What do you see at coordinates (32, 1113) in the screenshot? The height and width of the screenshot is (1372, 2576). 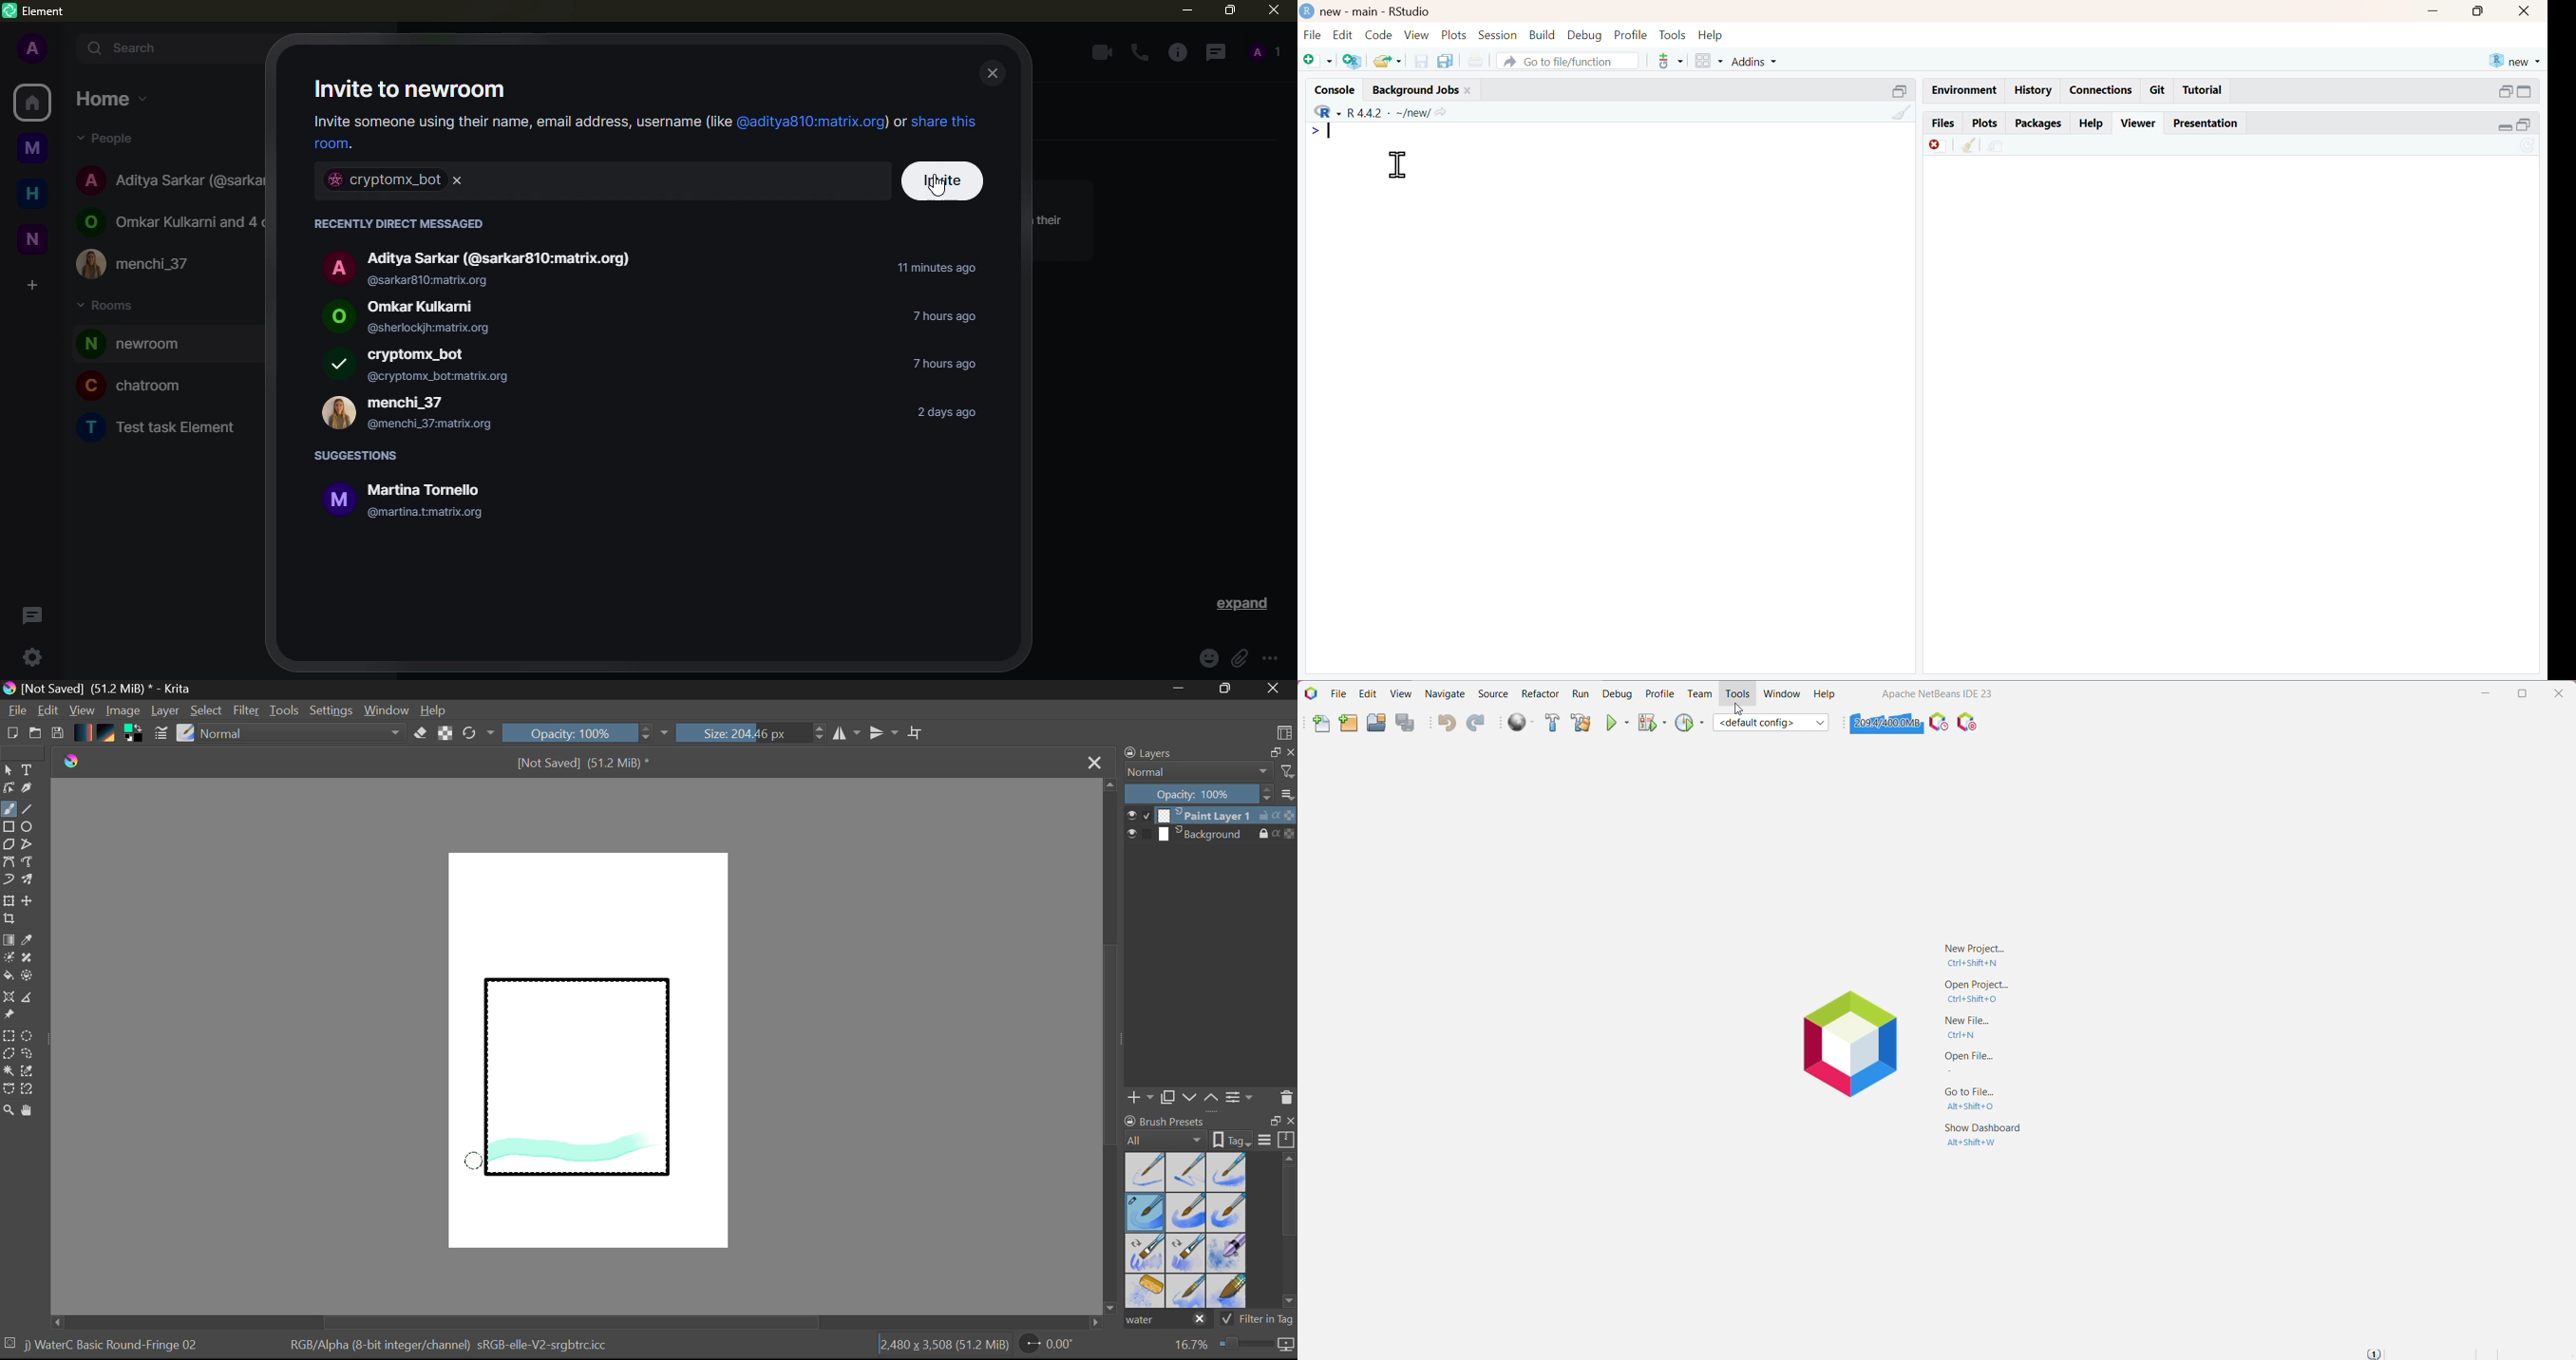 I see `Pan` at bounding box center [32, 1113].